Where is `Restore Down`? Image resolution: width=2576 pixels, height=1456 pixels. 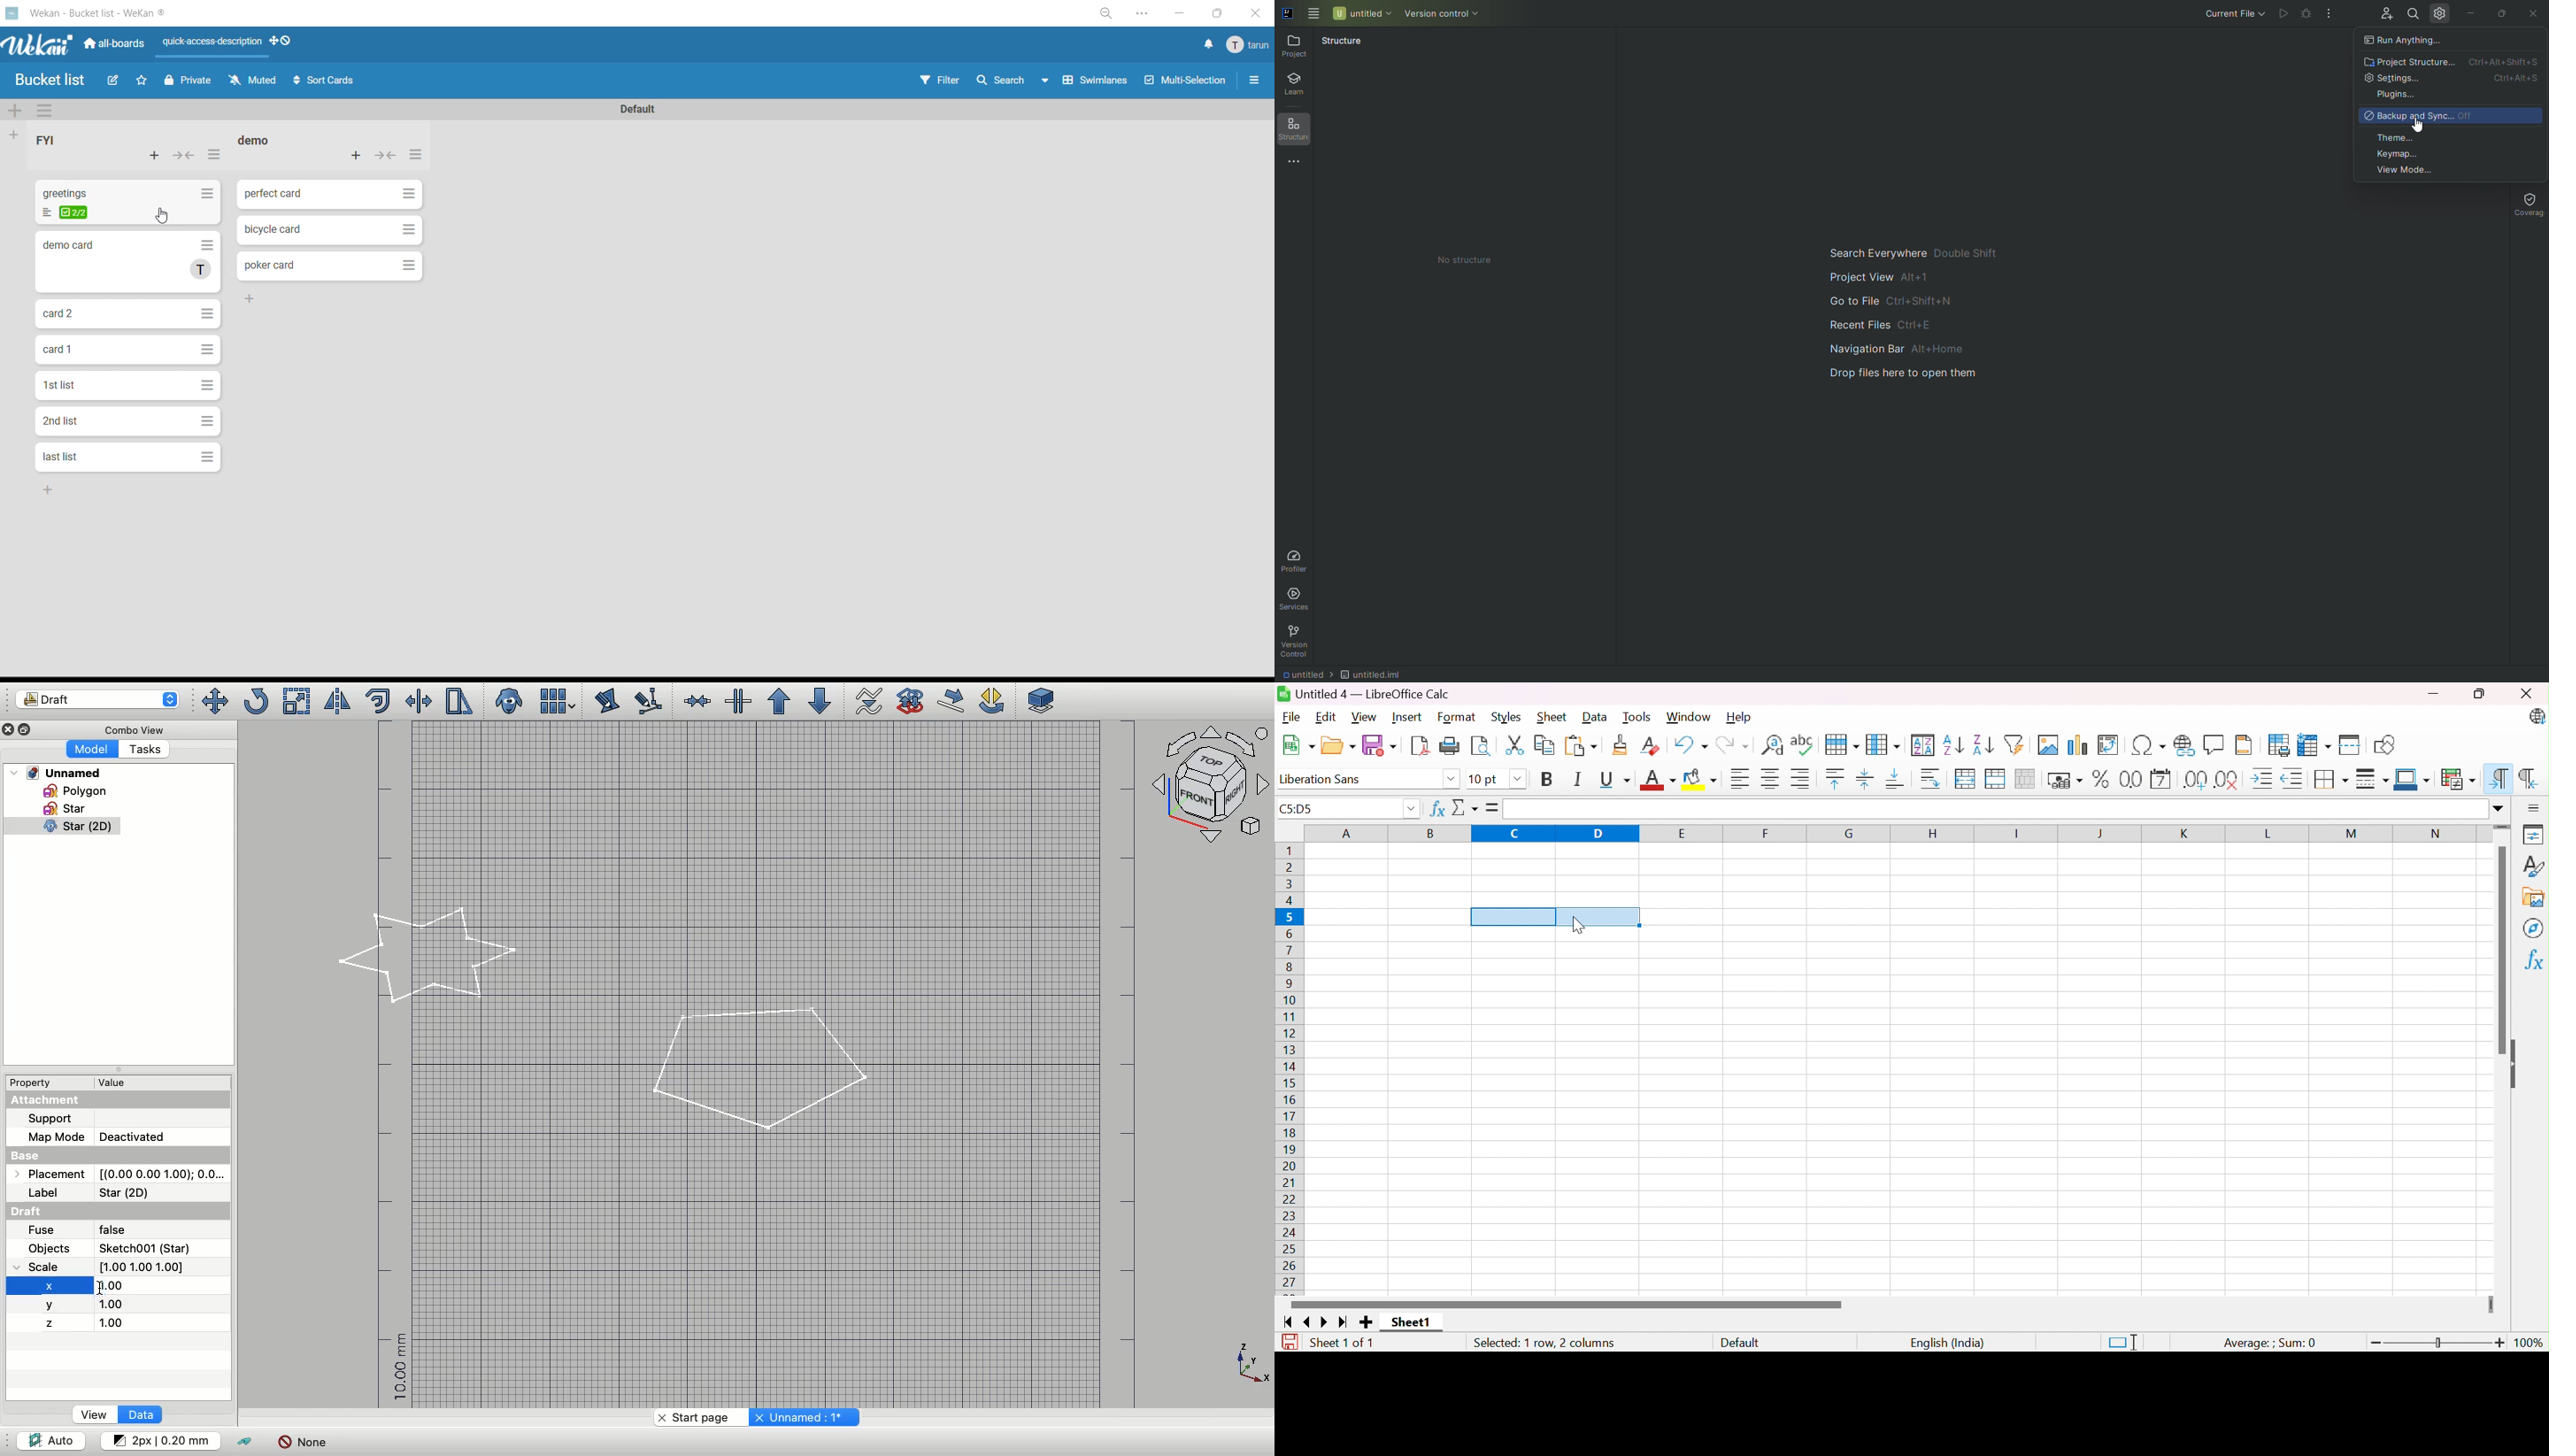
Restore Down is located at coordinates (2480, 693).